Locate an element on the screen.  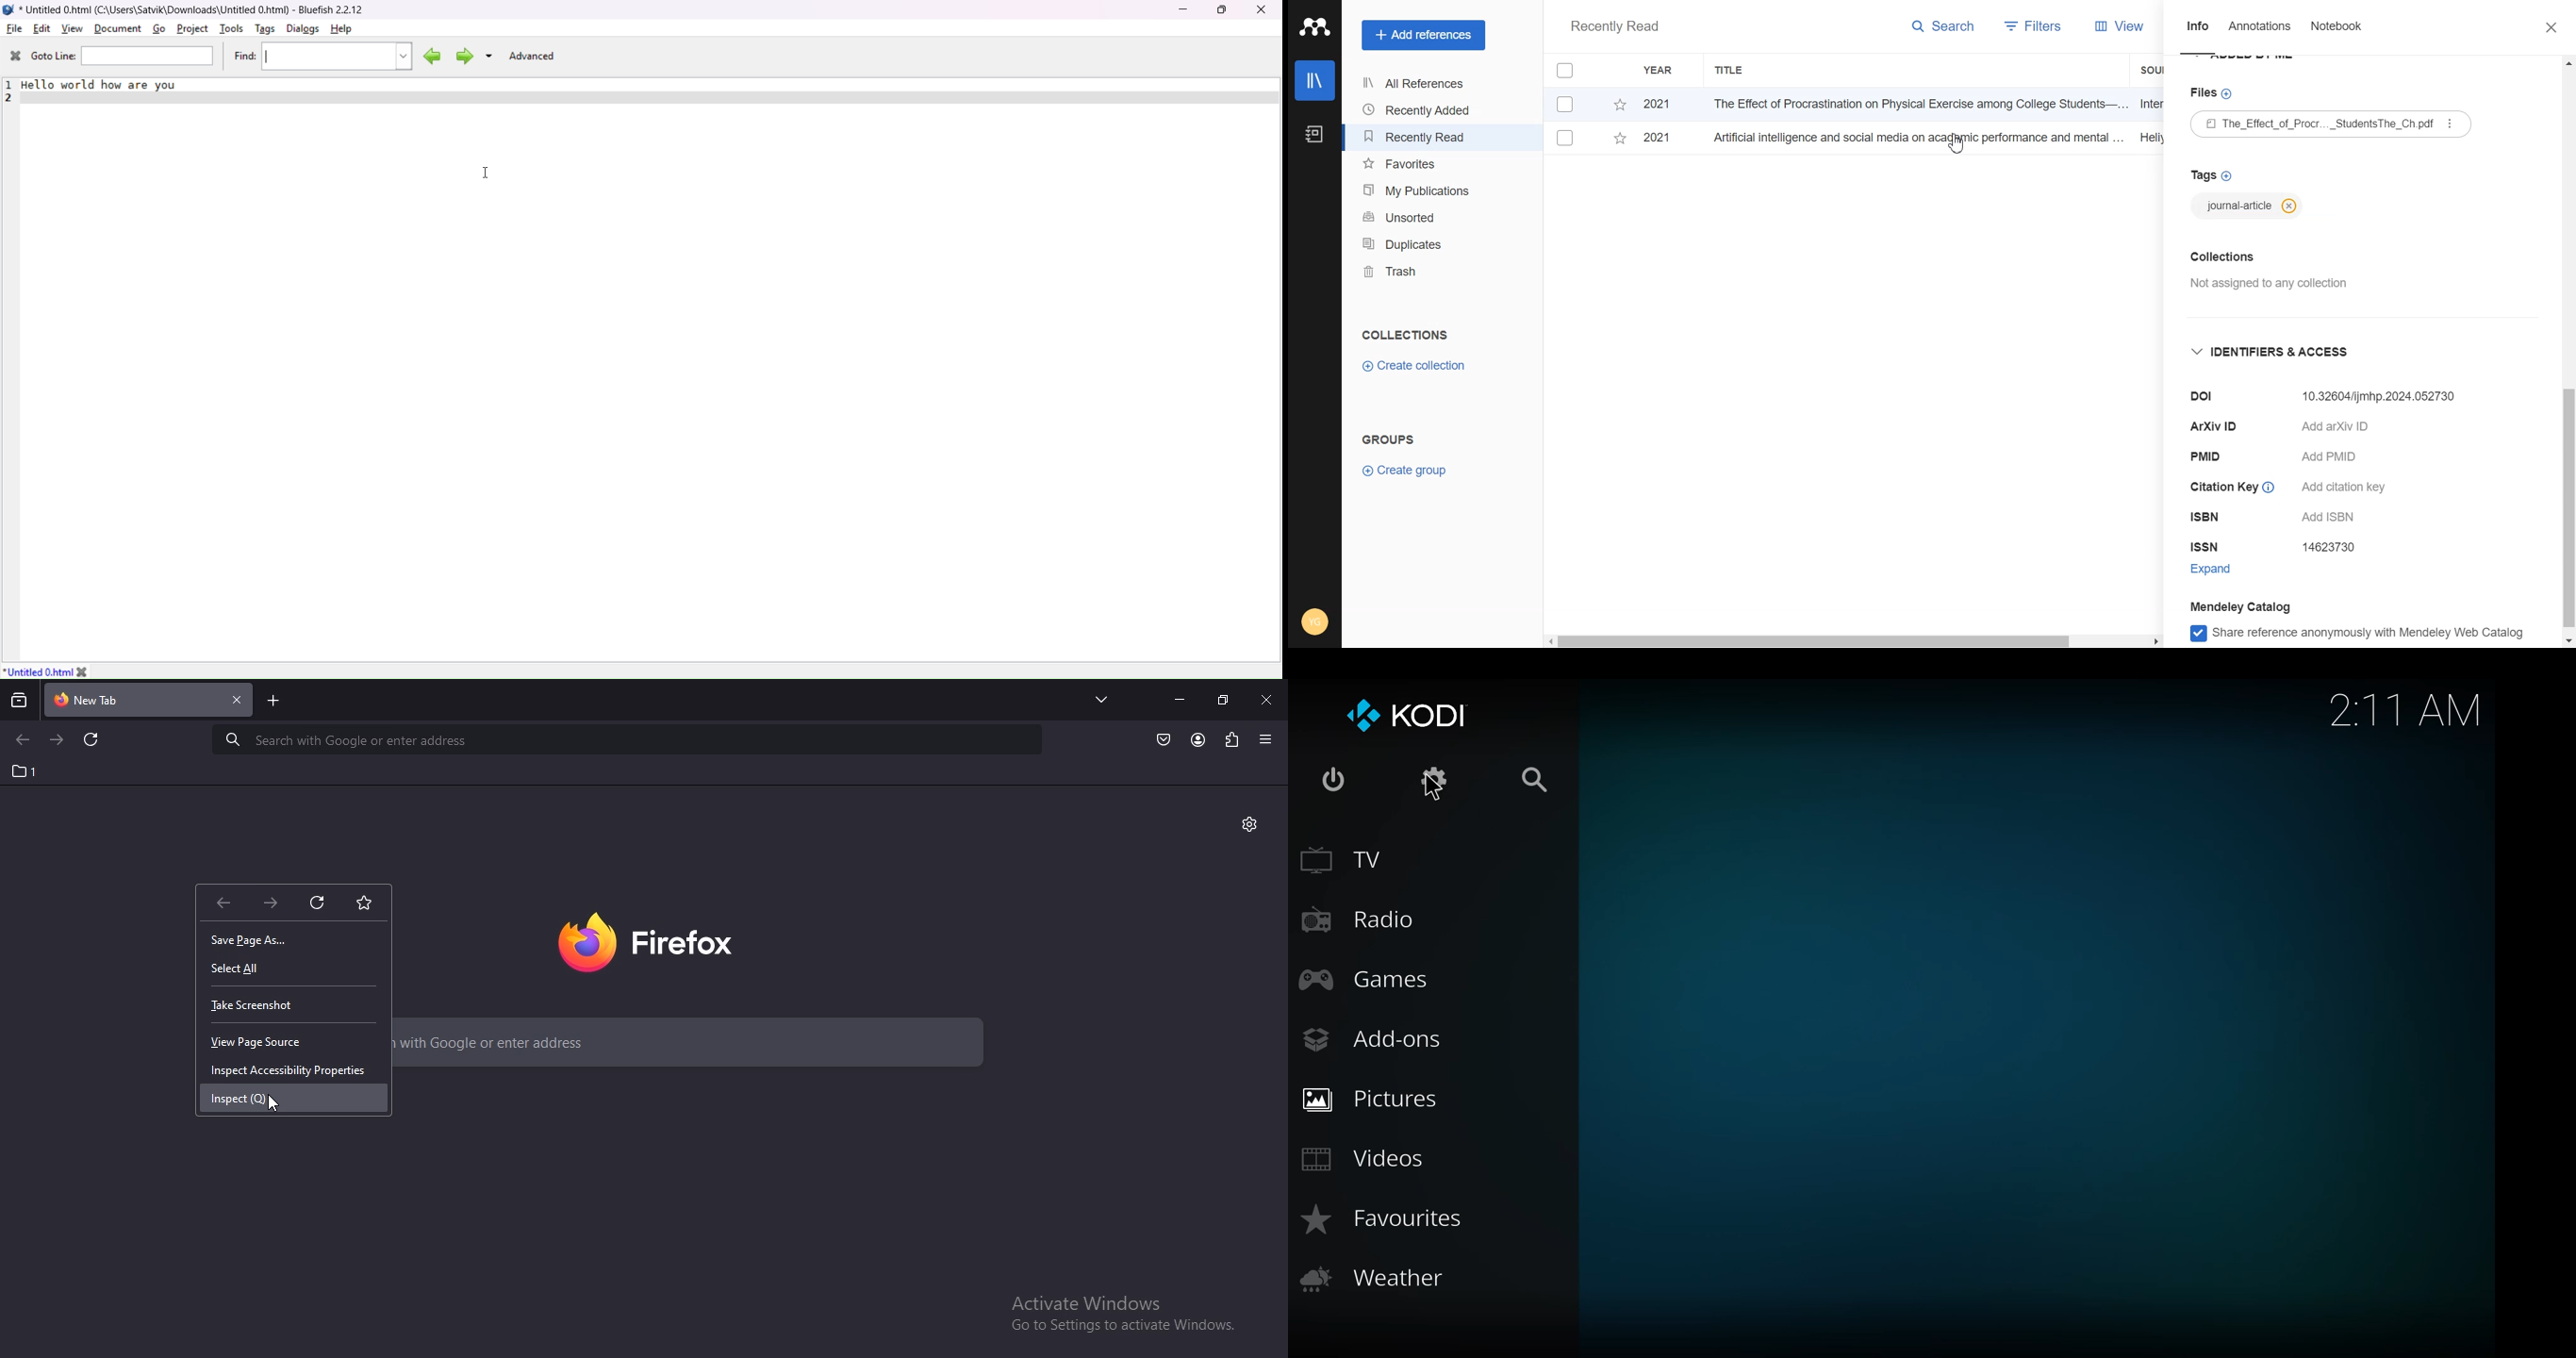
1 is located at coordinates (25, 771).